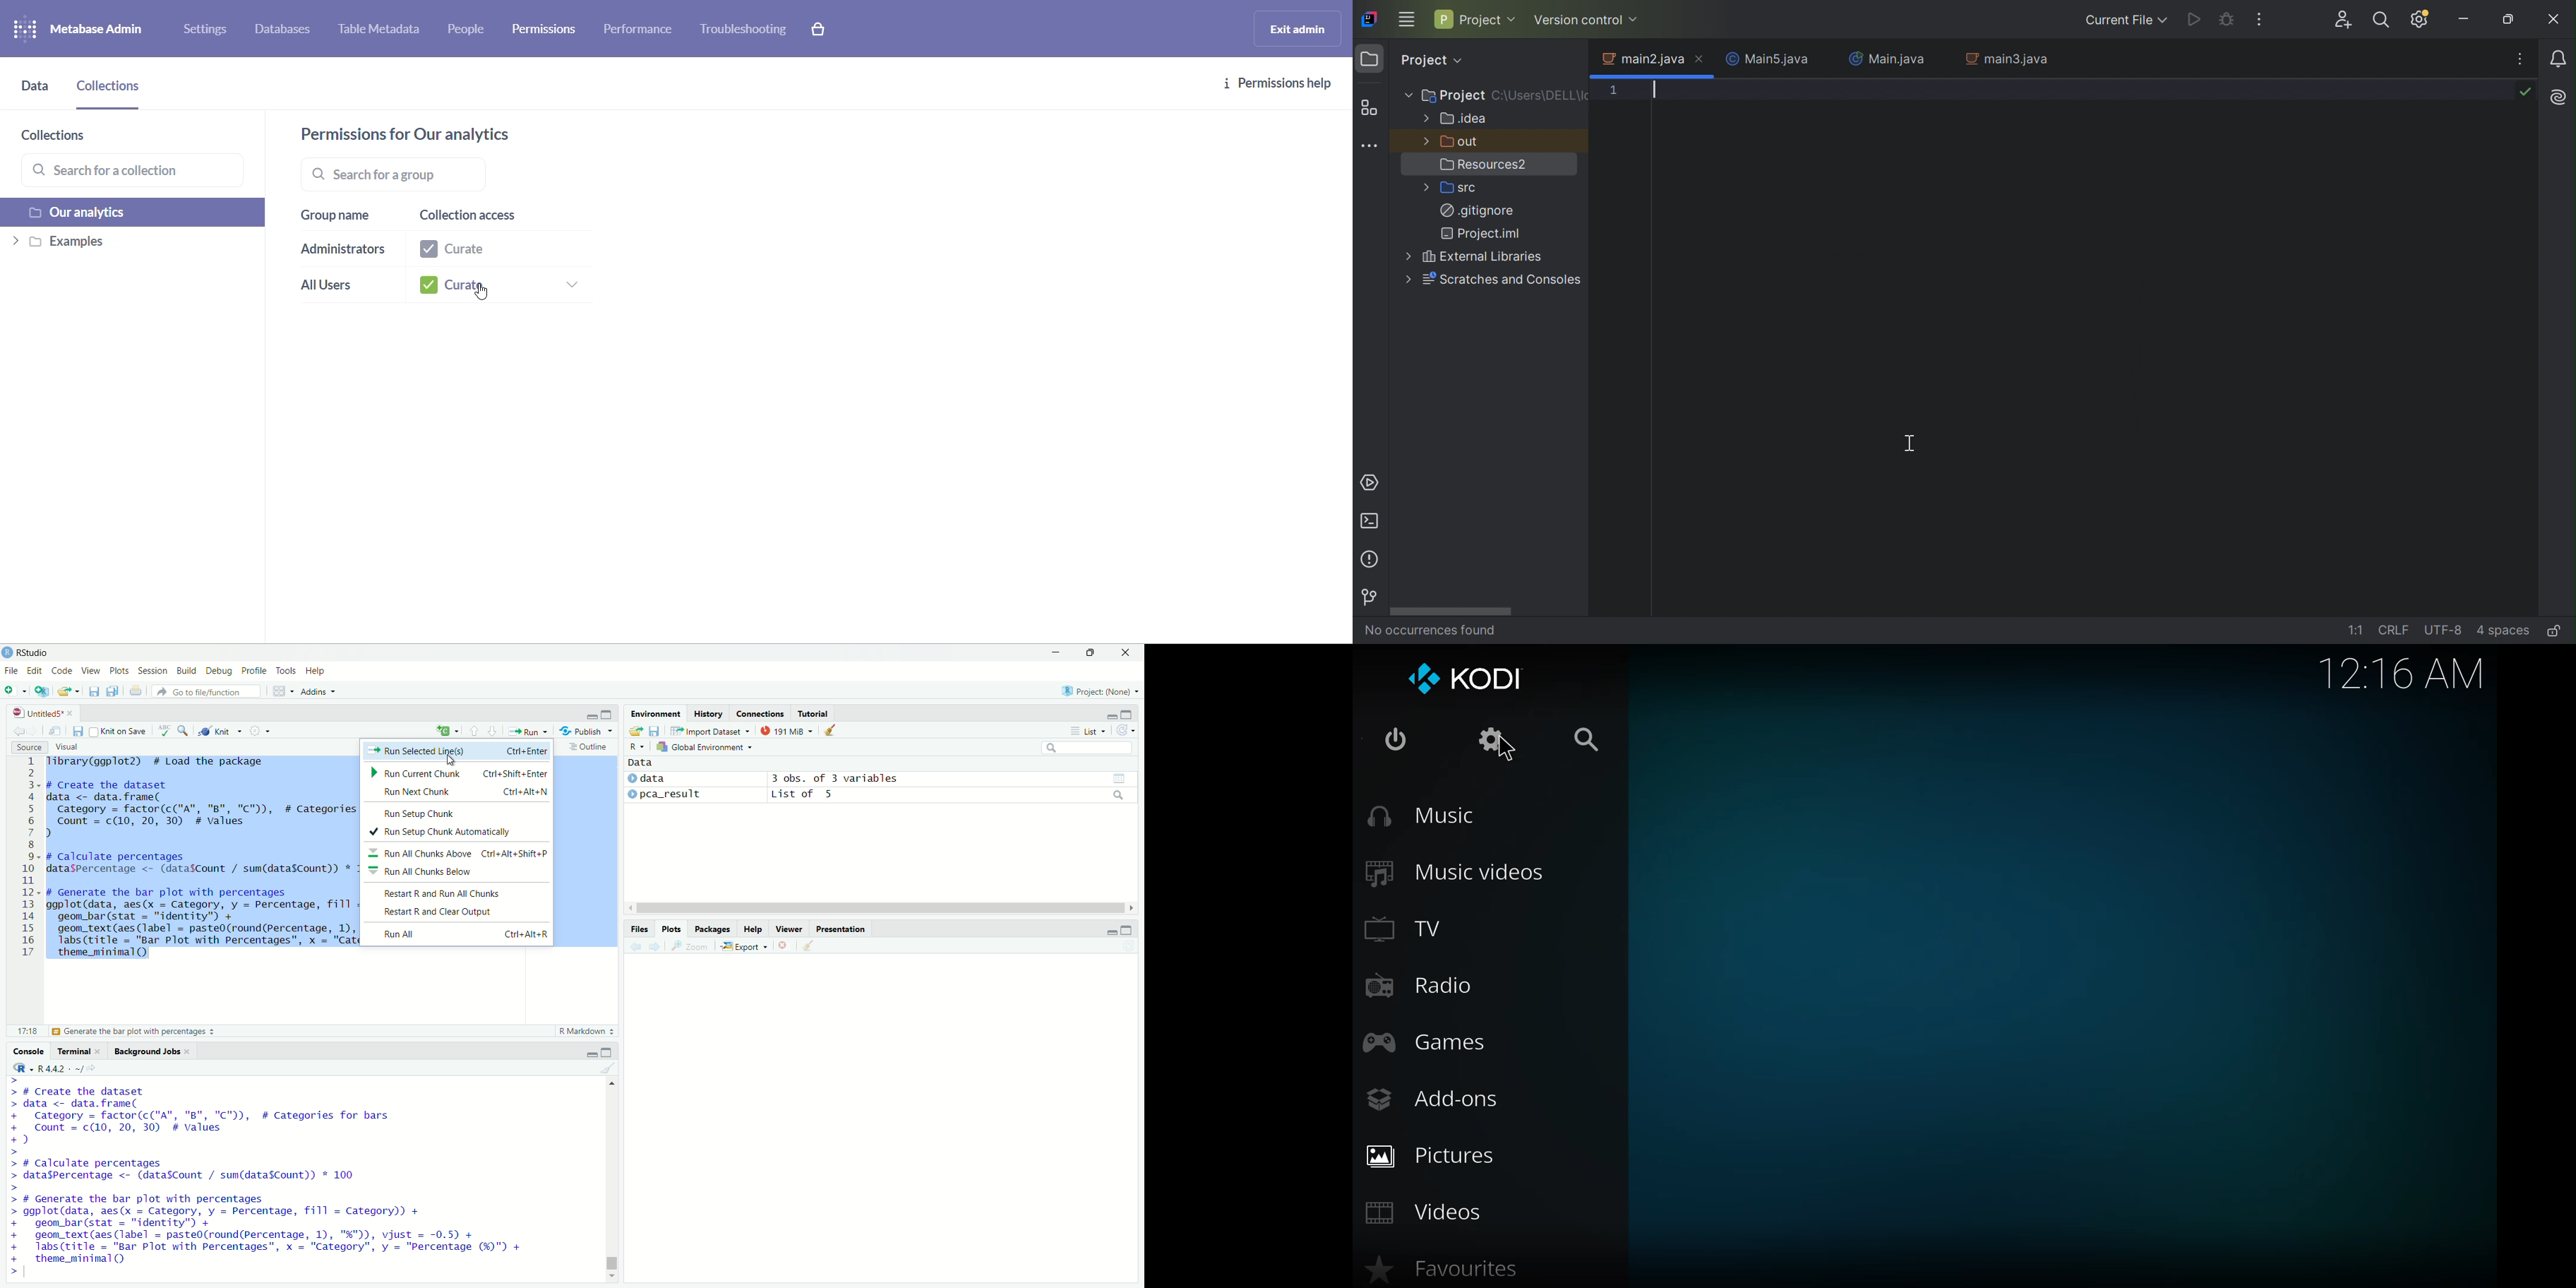  Describe the element at coordinates (256, 730) in the screenshot. I see `settings` at that location.